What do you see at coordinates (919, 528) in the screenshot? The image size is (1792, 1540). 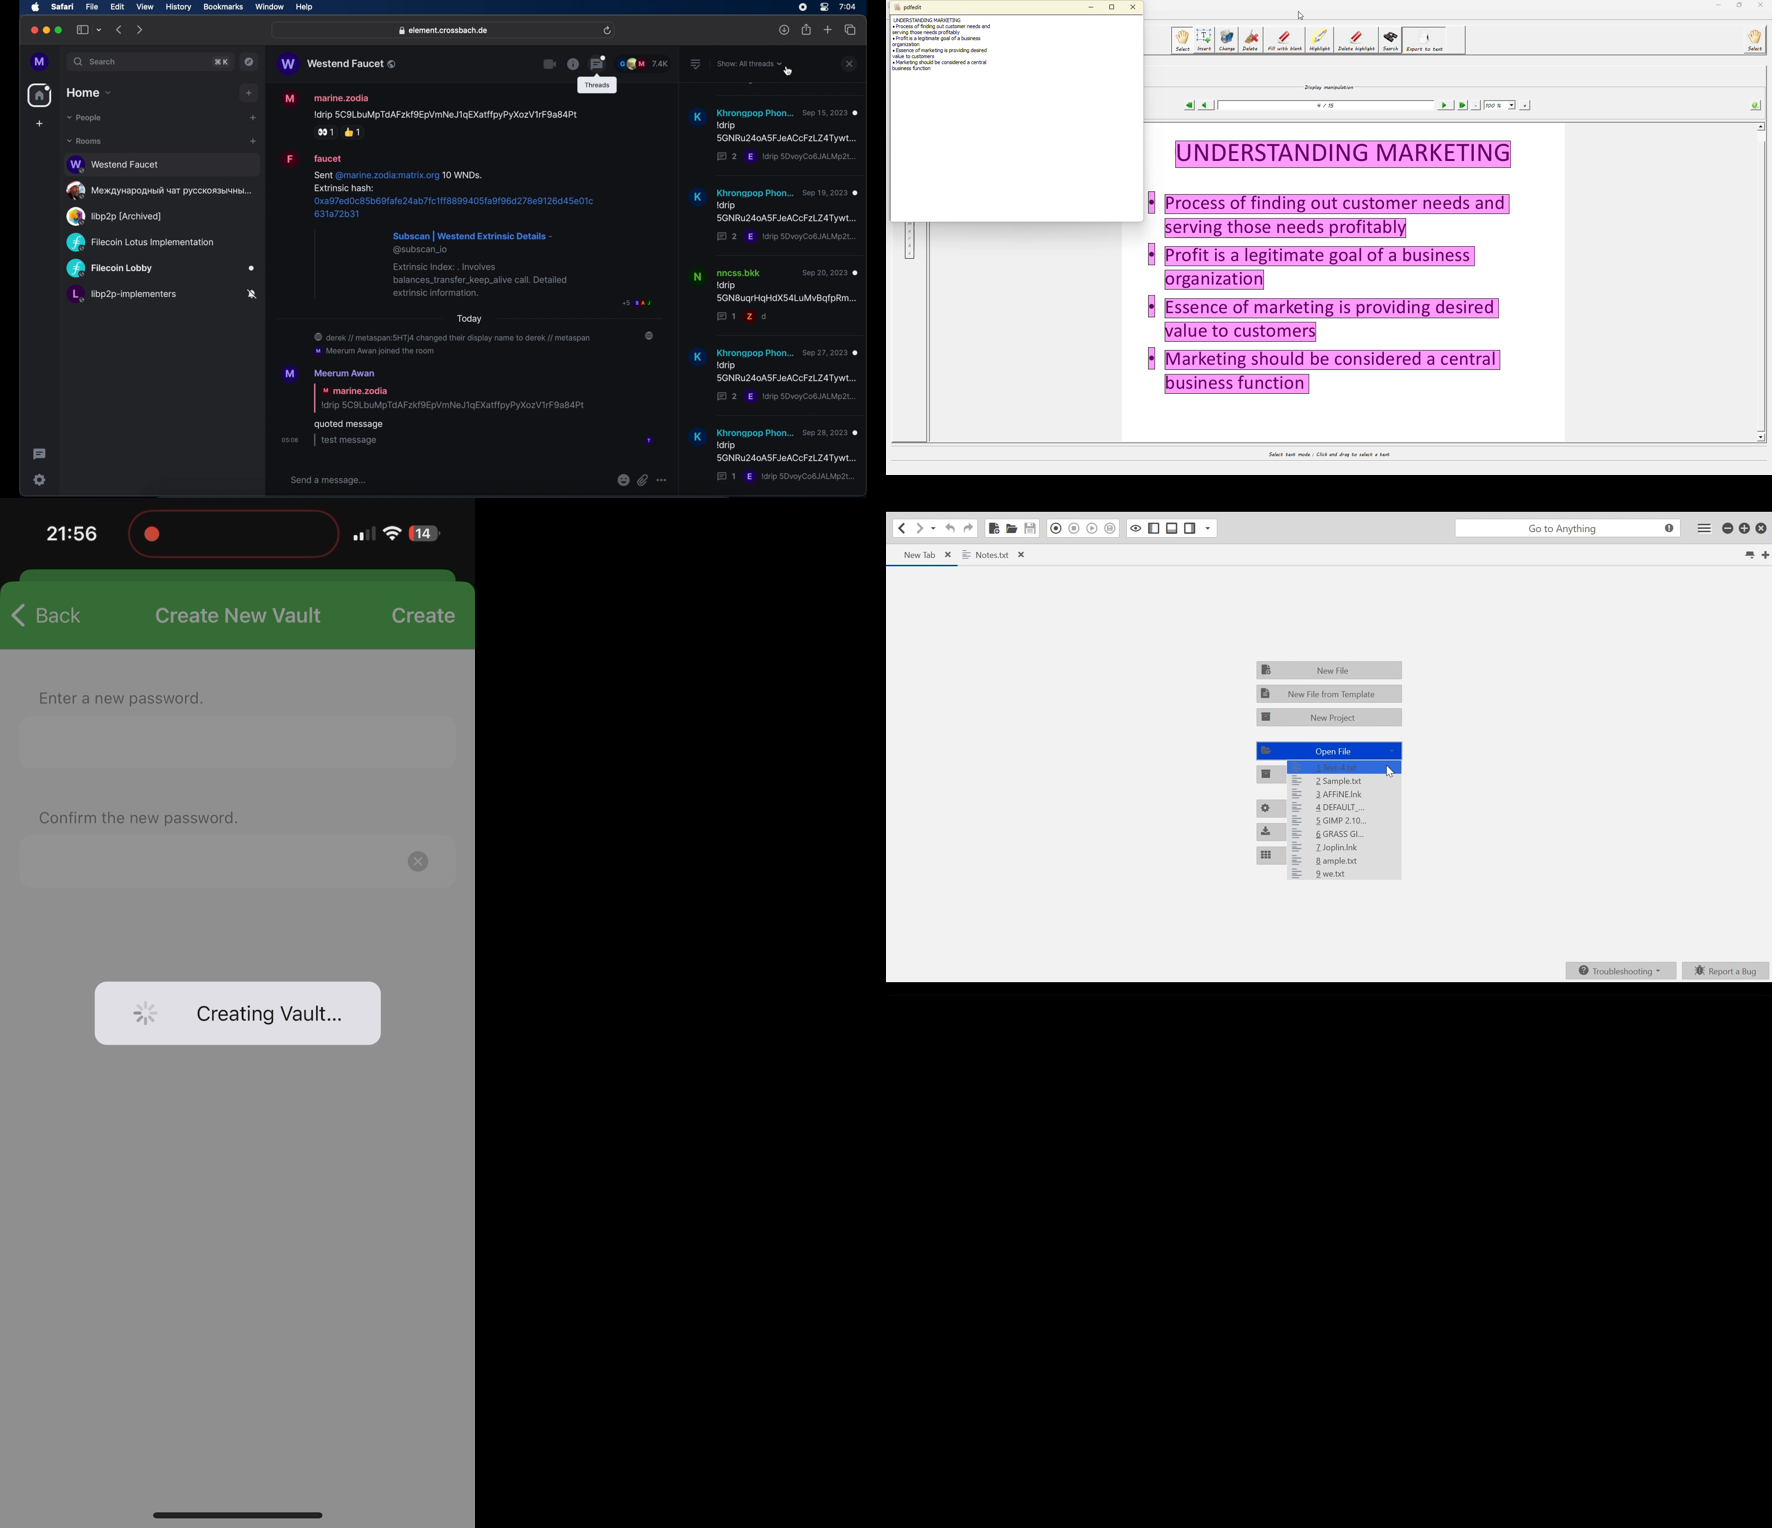 I see `Go Forward one location` at bounding box center [919, 528].